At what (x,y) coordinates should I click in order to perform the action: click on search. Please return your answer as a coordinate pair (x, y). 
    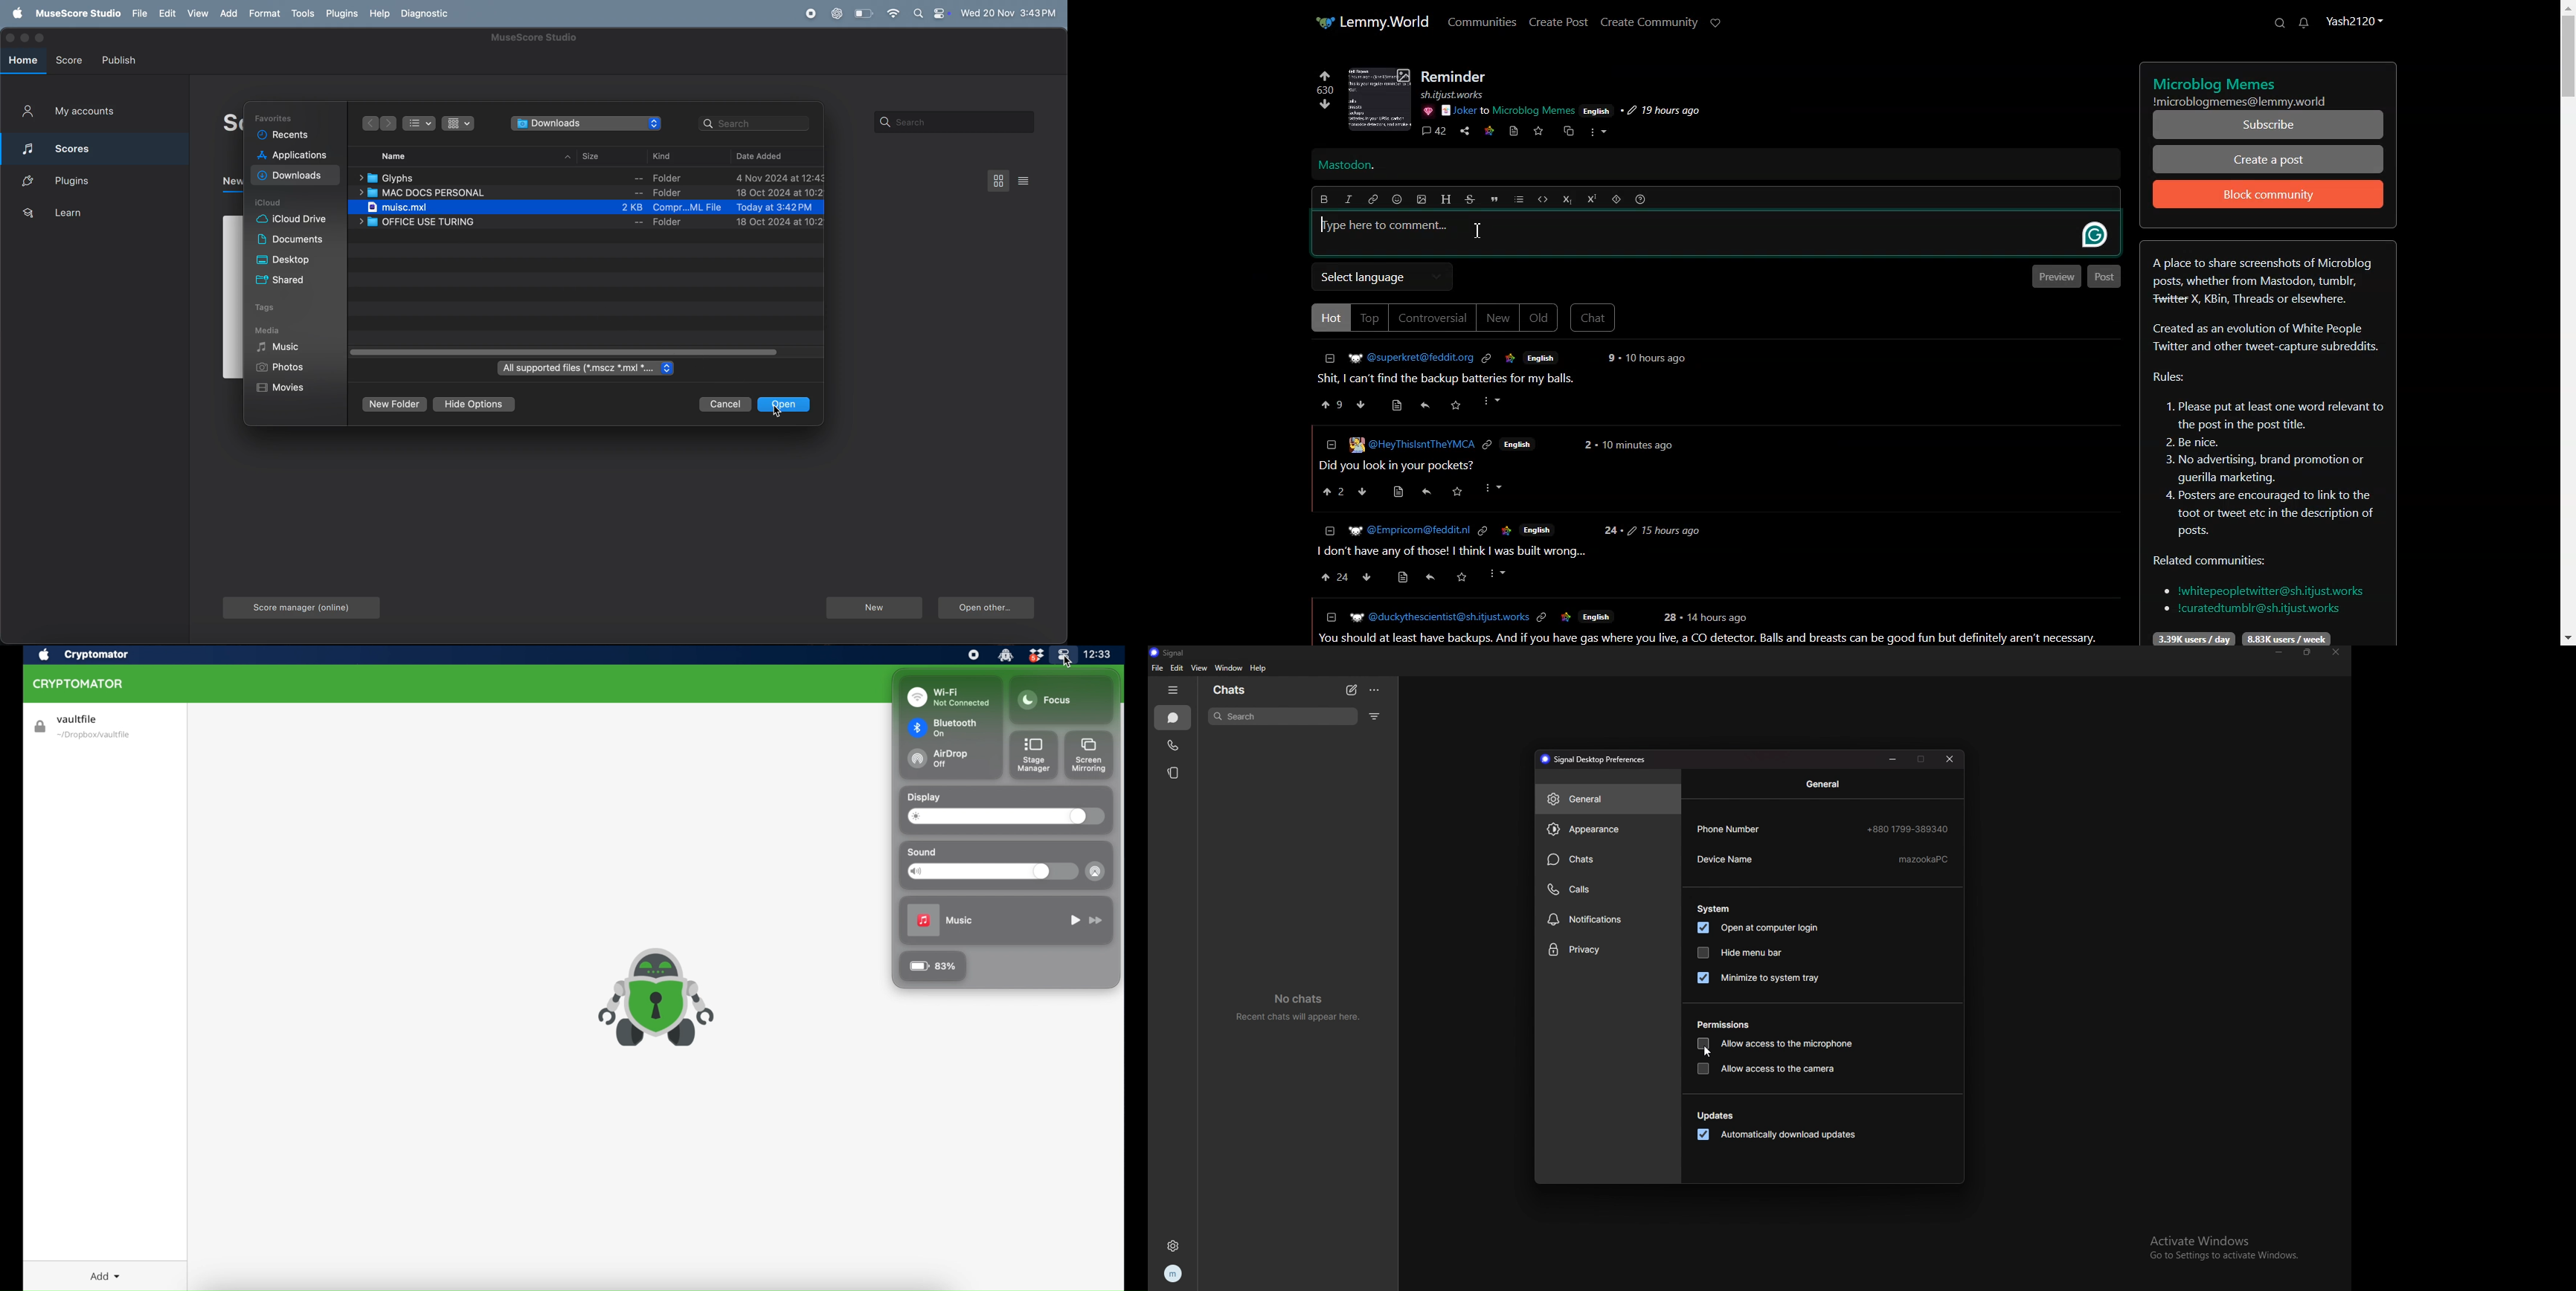
    Looking at the image, I should click on (756, 123).